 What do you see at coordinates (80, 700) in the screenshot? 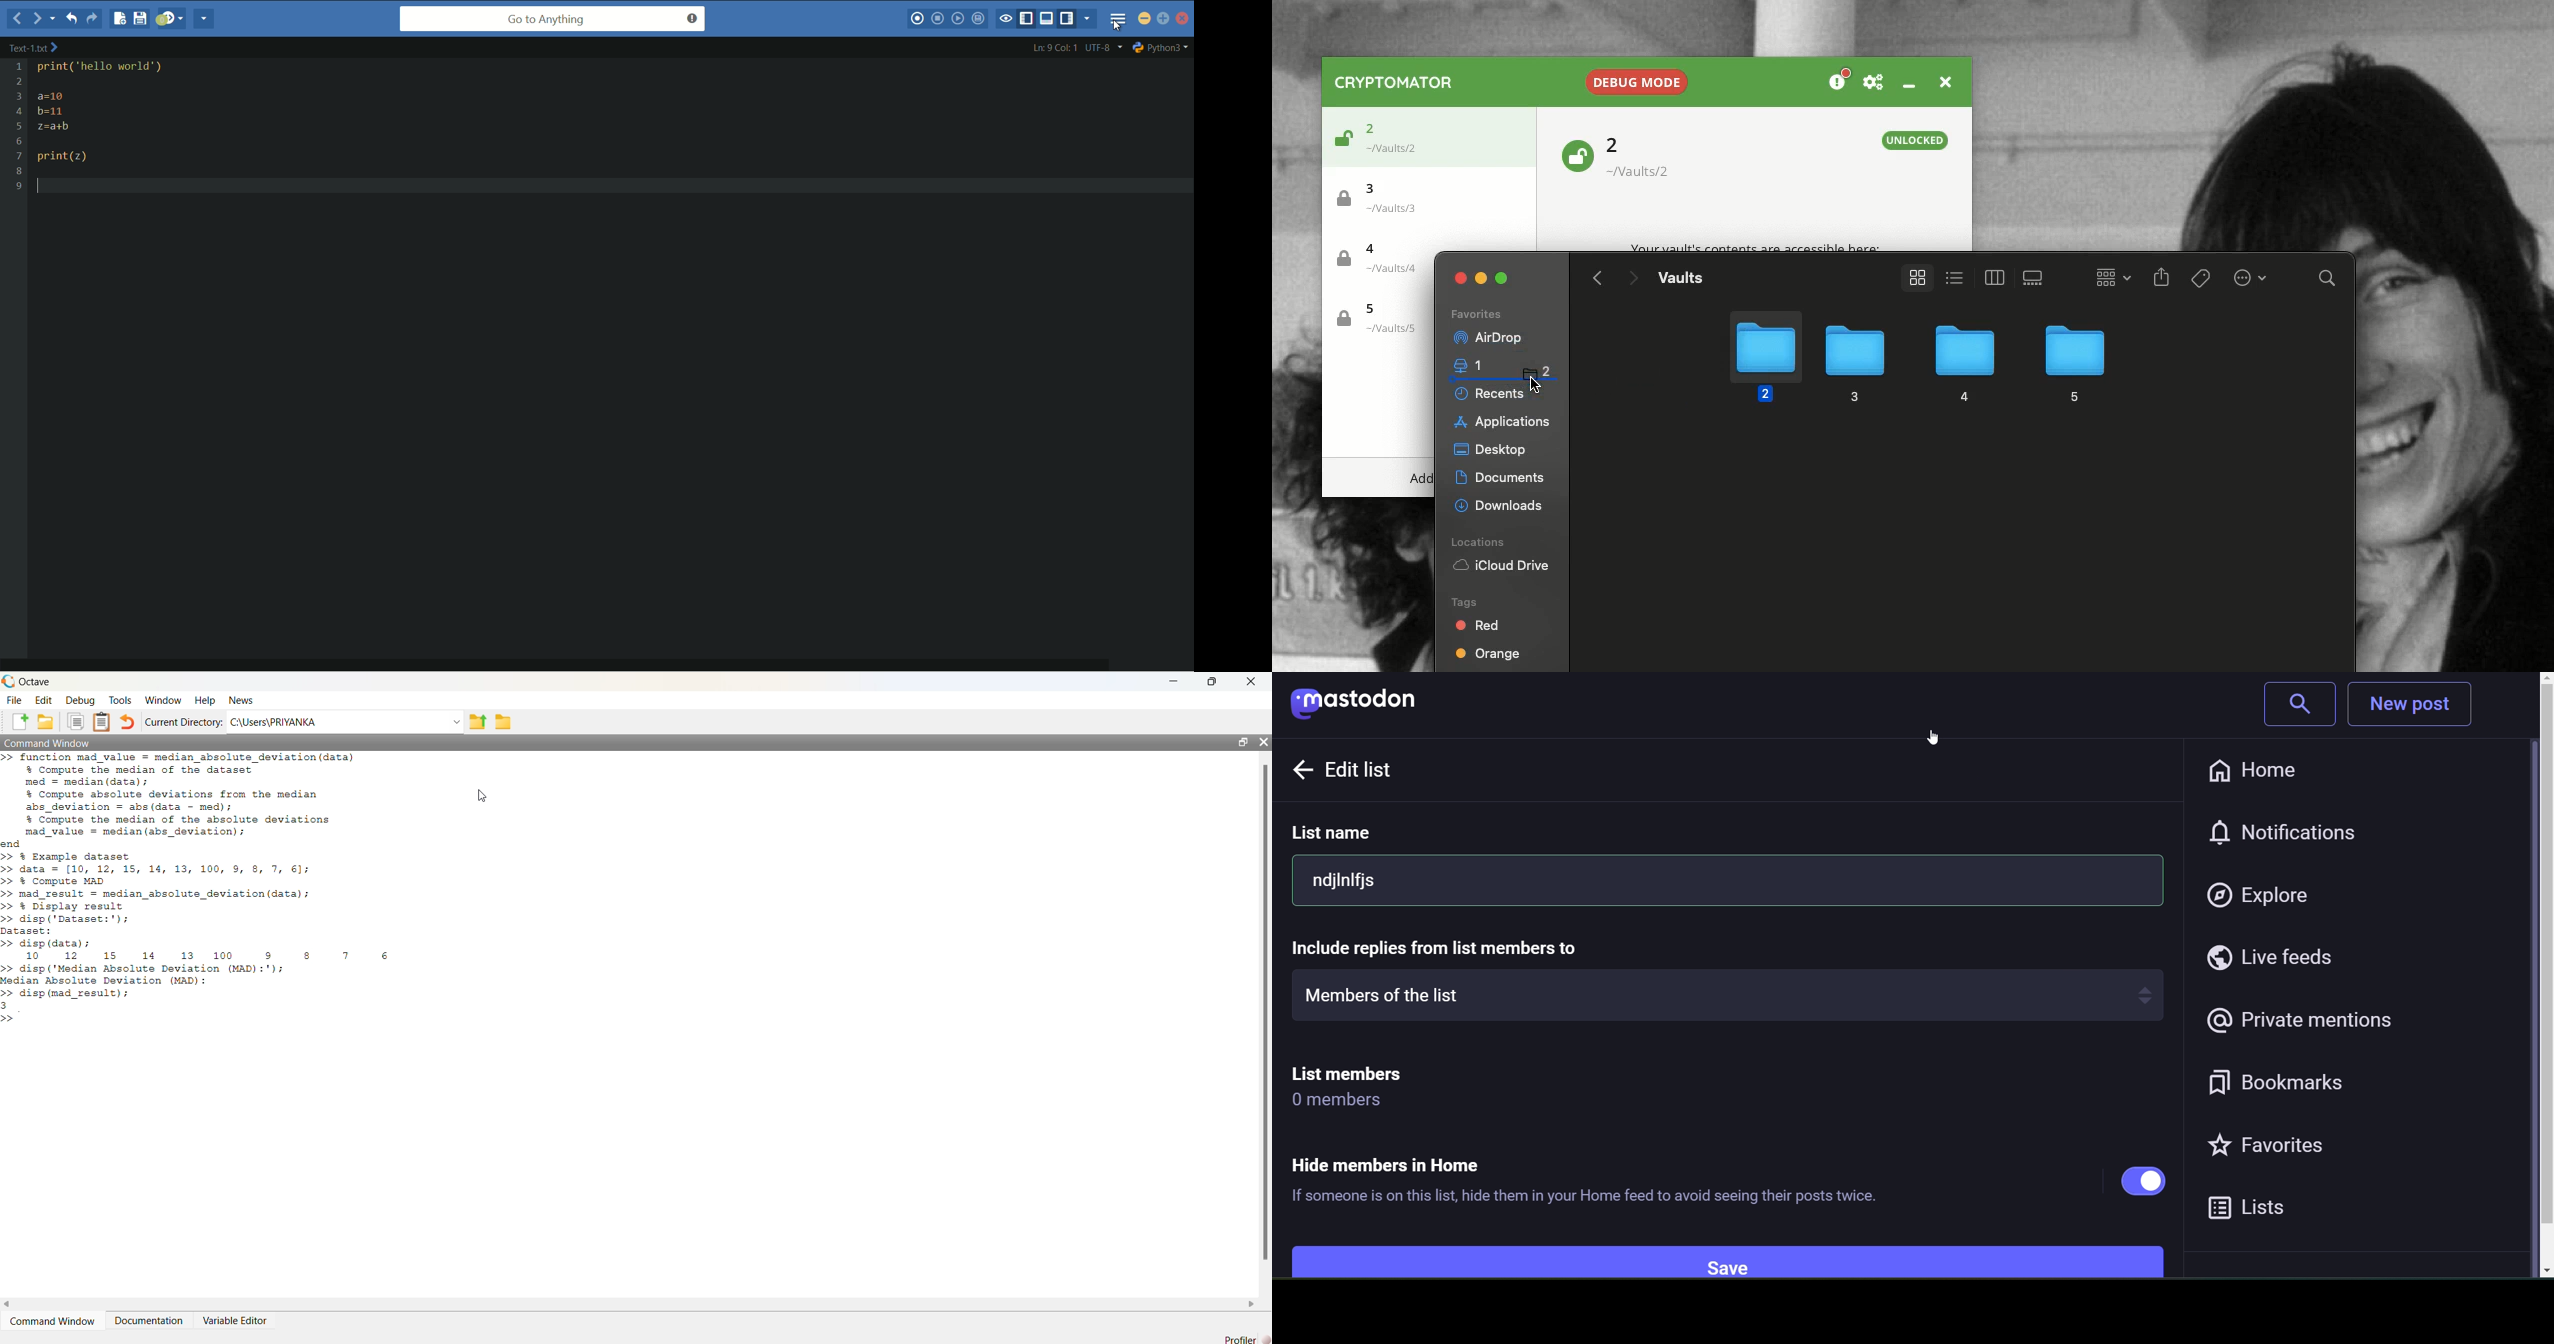
I see `Debug` at bounding box center [80, 700].